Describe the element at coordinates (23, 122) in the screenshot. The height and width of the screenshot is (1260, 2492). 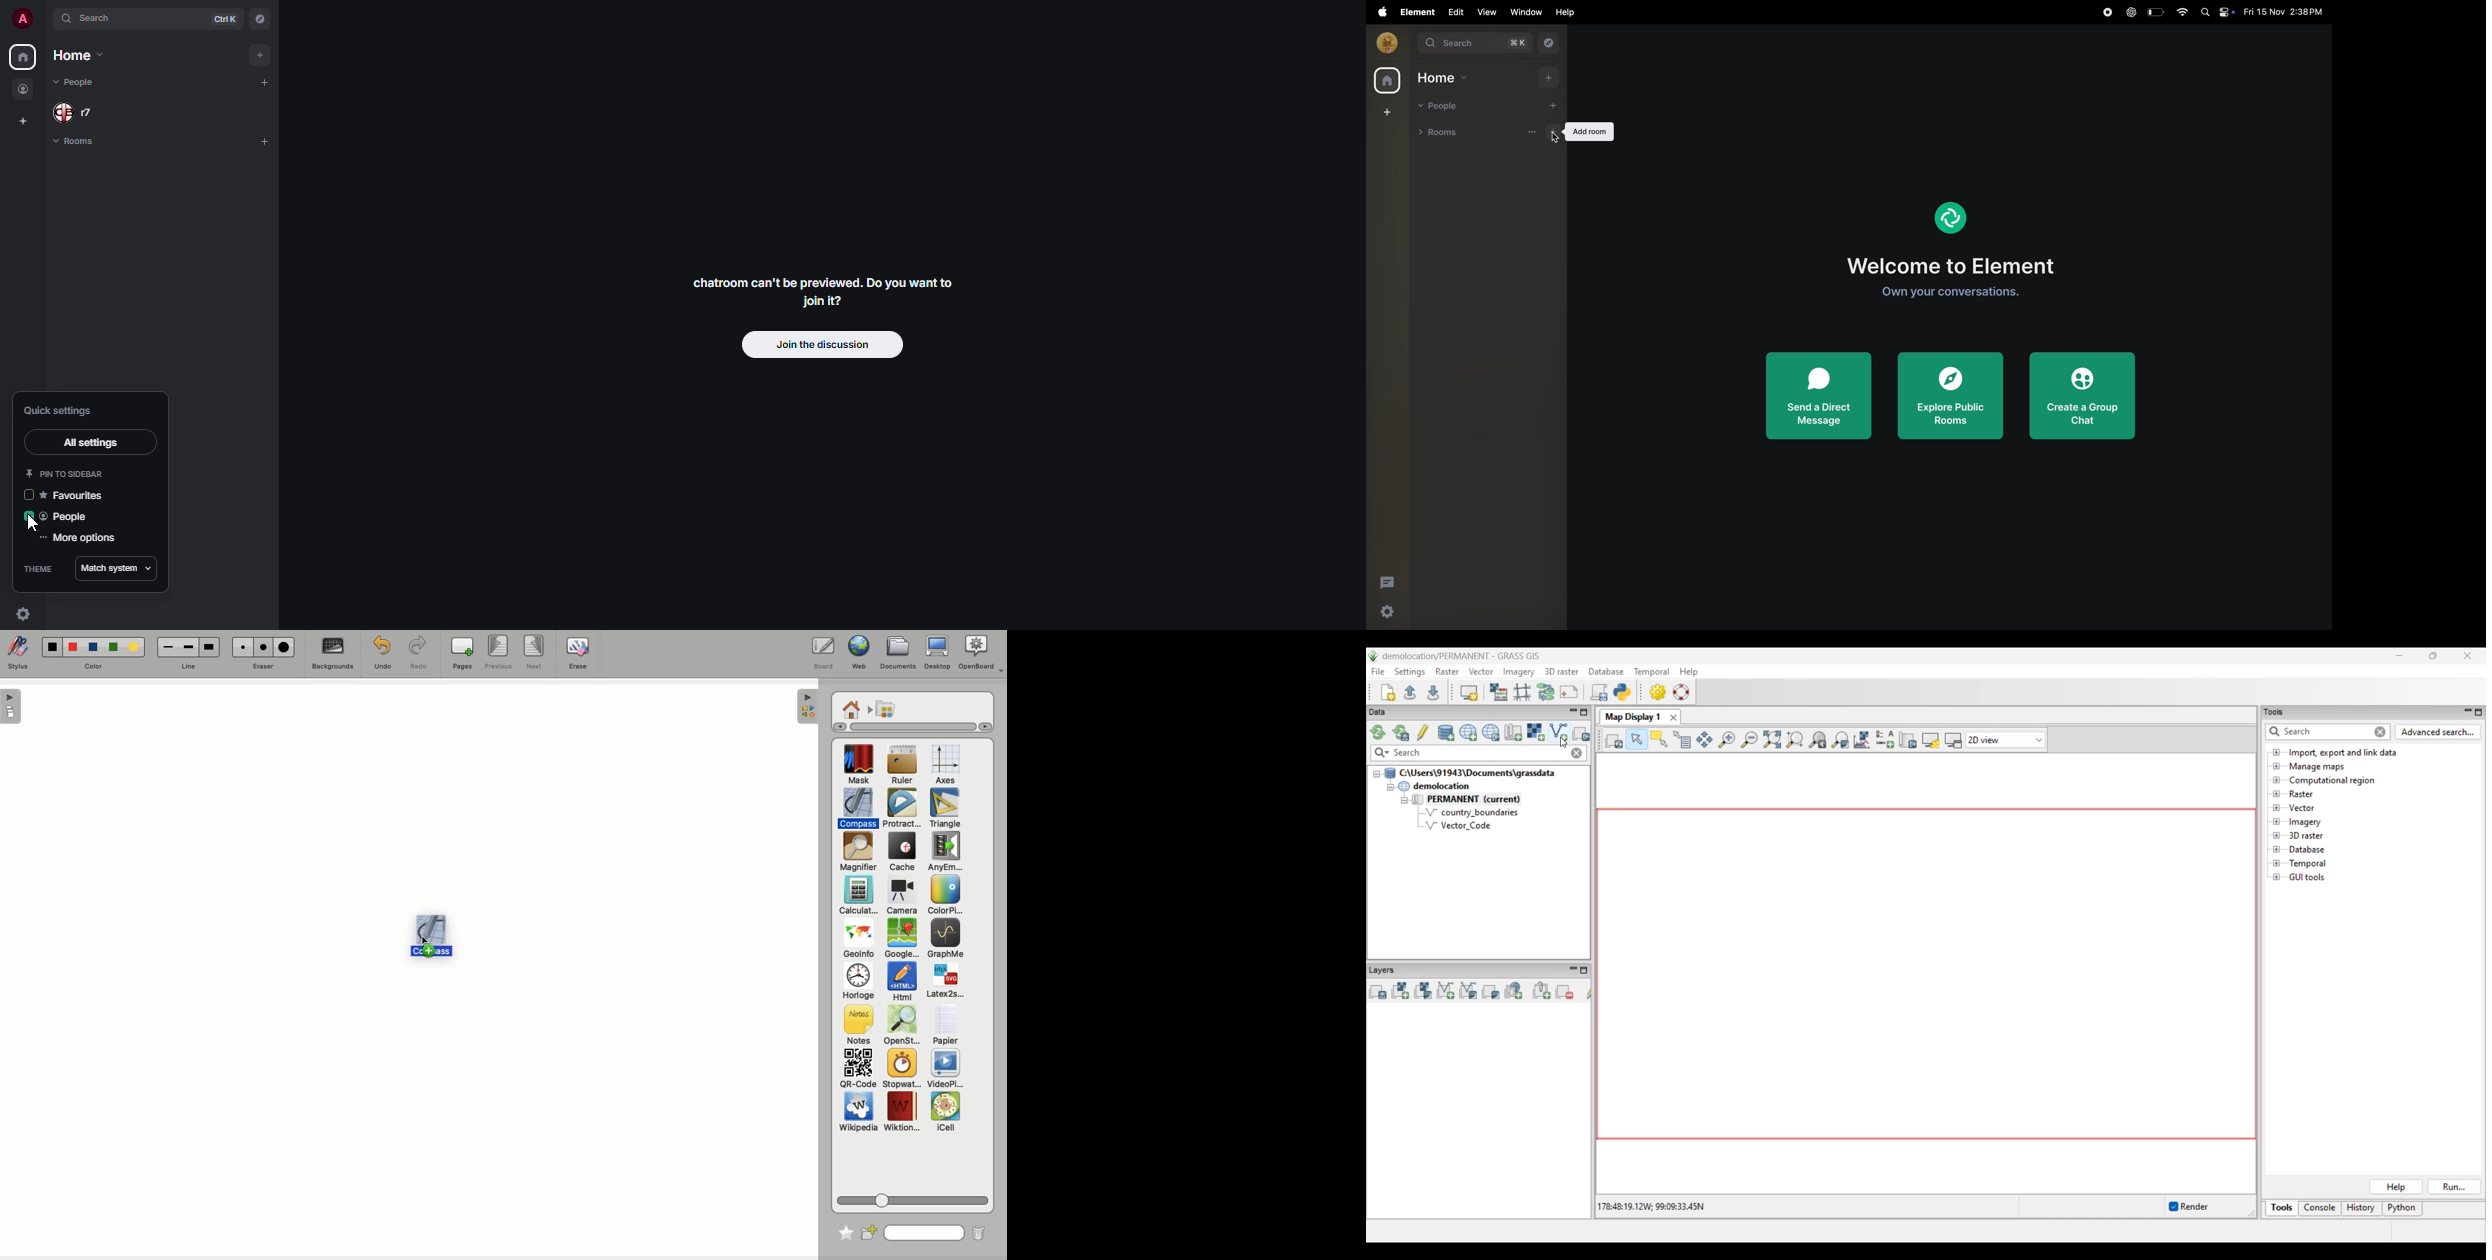
I see `create space` at that location.